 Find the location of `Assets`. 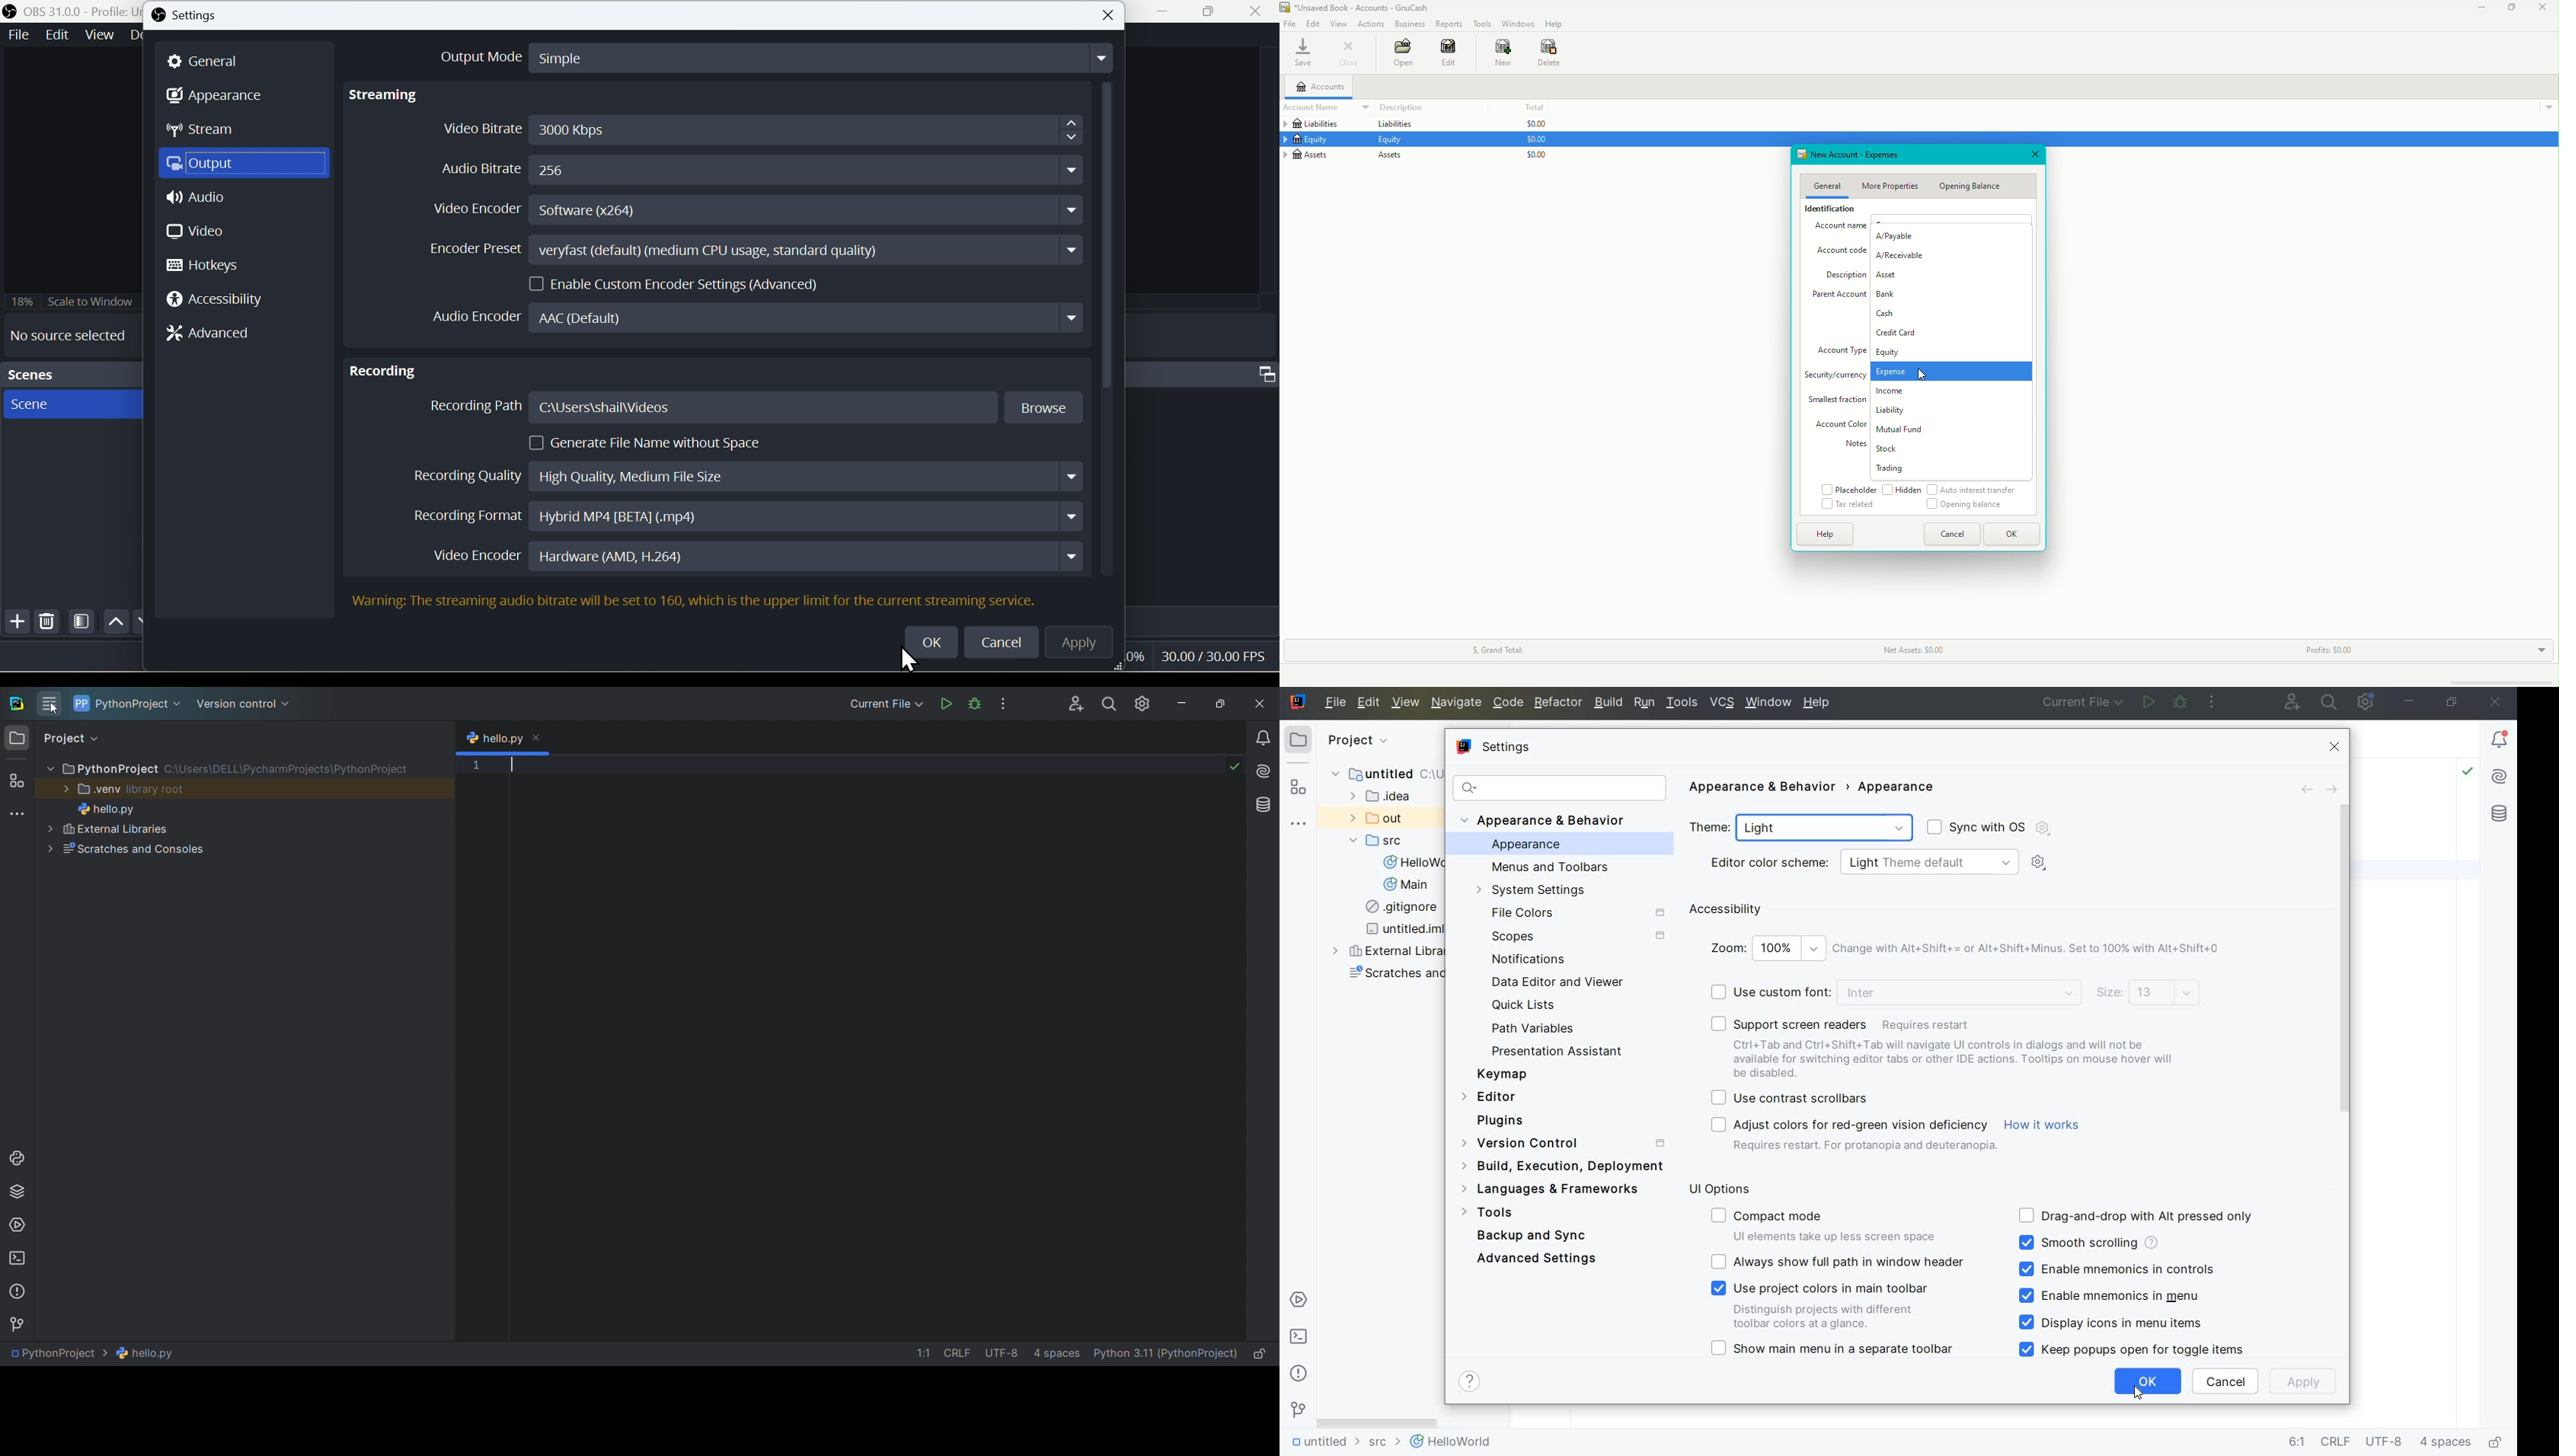

Assets is located at coordinates (1392, 155).